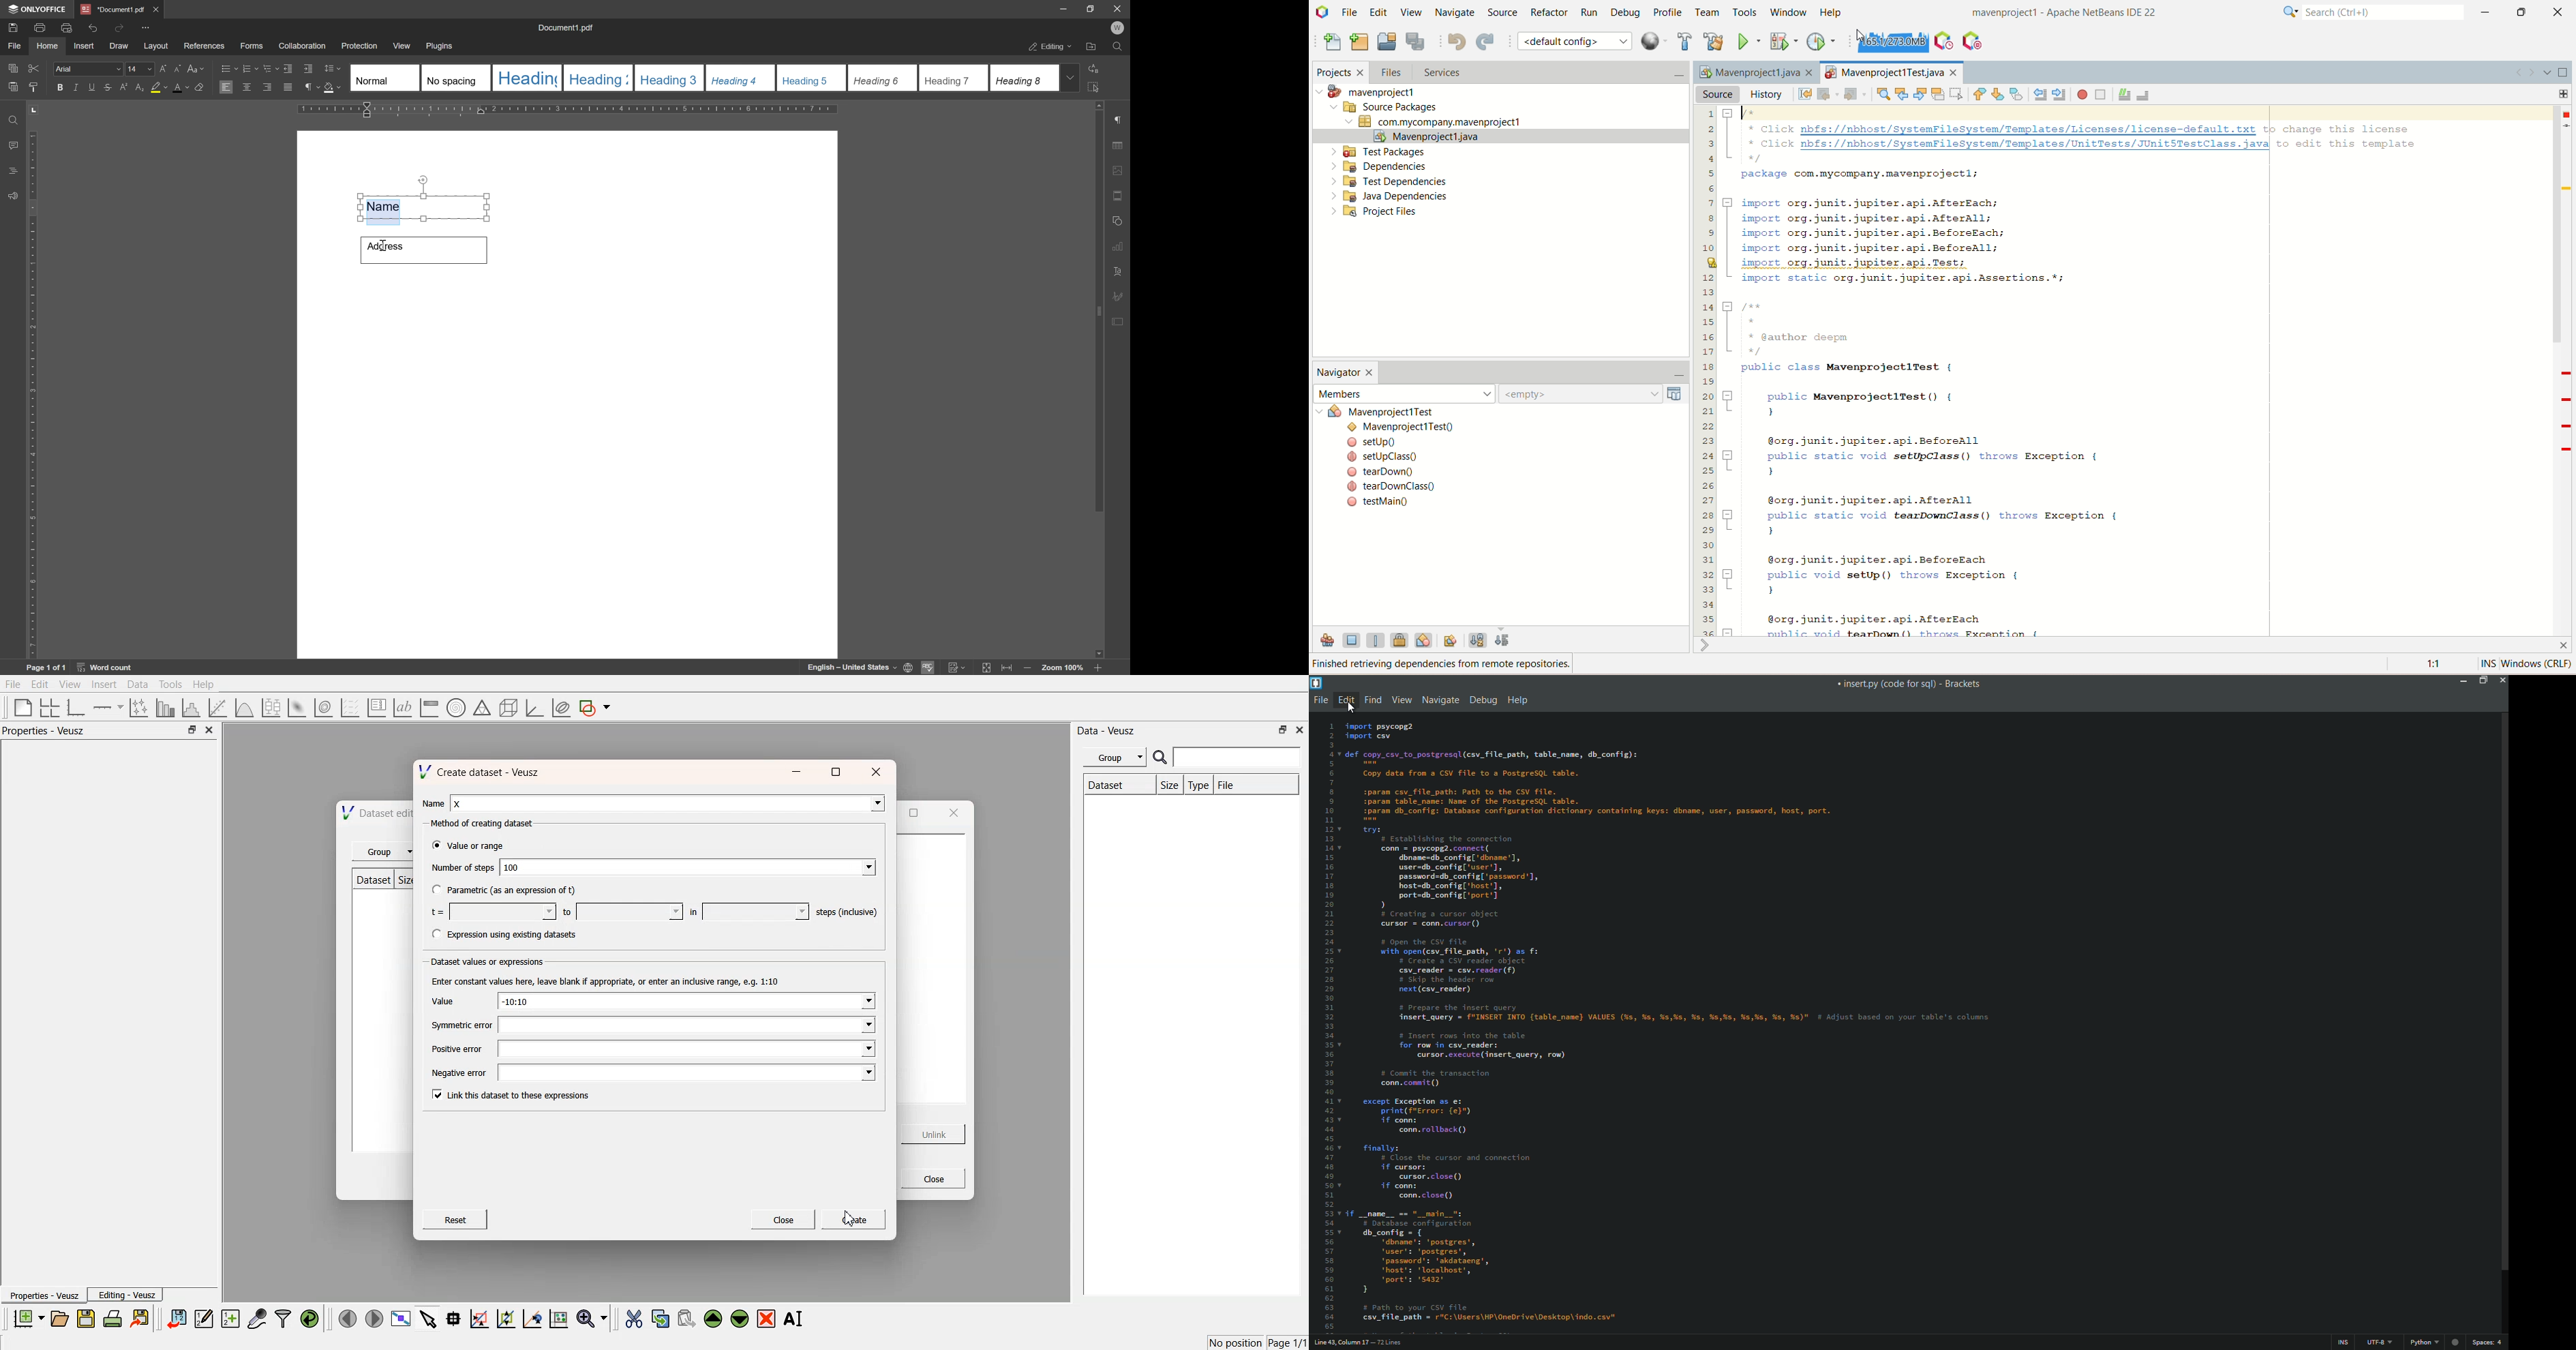 The height and width of the screenshot is (1372, 2576). What do you see at coordinates (1092, 48) in the screenshot?
I see `open file location` at bounding box center [1092, 48].